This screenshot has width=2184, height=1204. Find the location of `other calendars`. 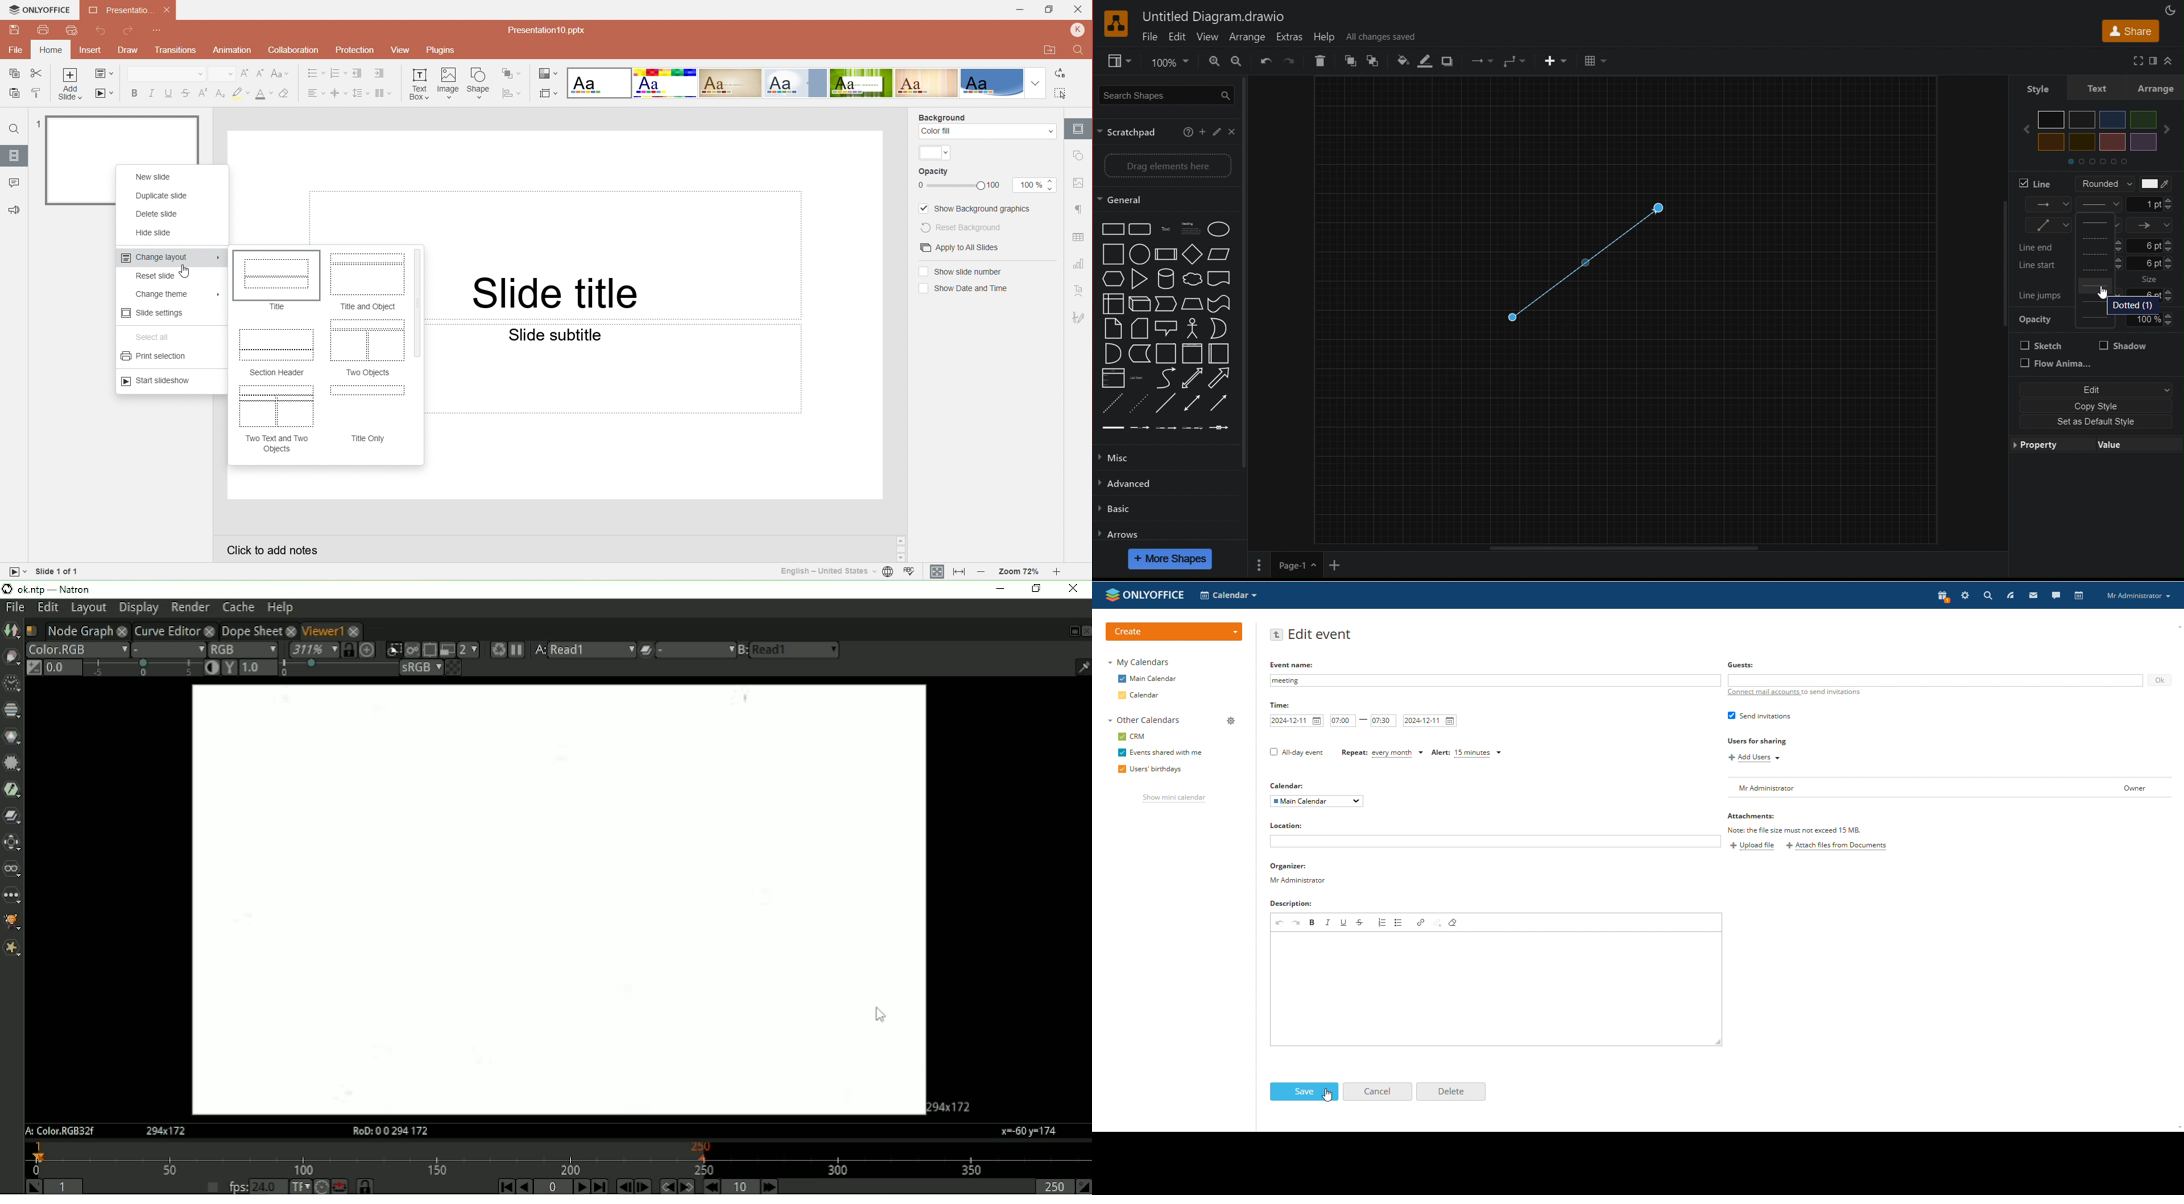

other calendars is located at coordinates (1144, 720).